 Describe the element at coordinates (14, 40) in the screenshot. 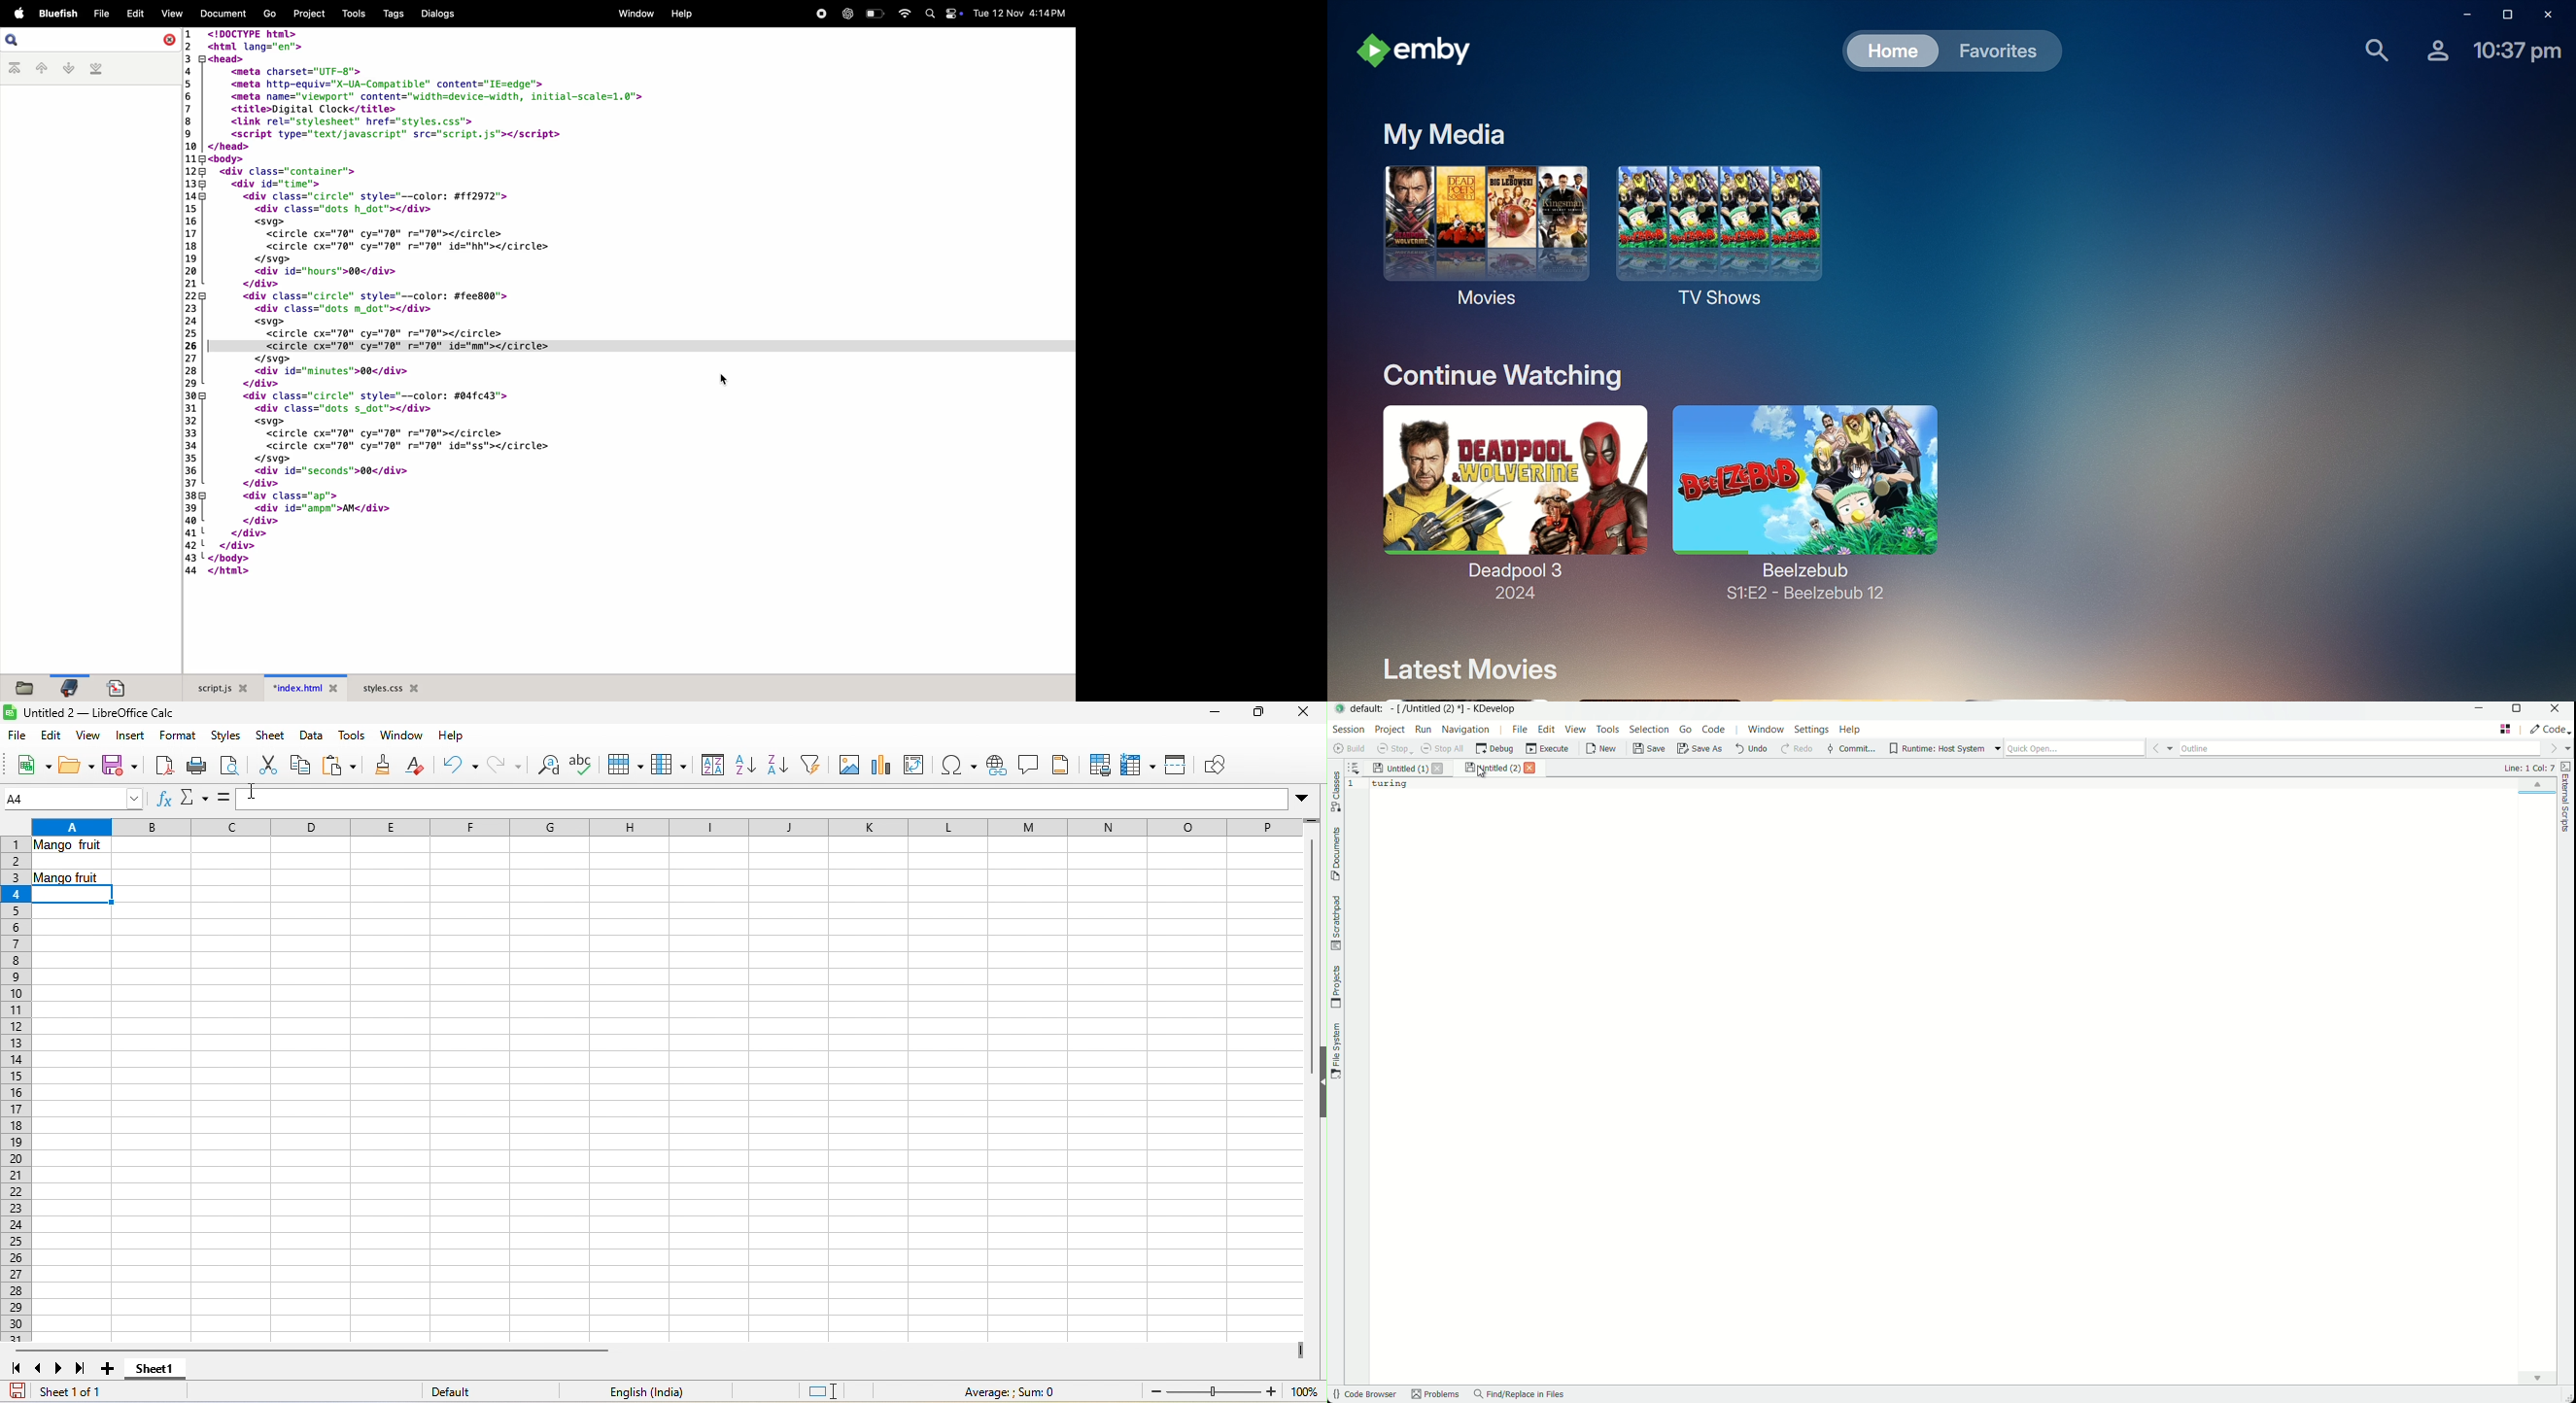

I see `search` at that location.